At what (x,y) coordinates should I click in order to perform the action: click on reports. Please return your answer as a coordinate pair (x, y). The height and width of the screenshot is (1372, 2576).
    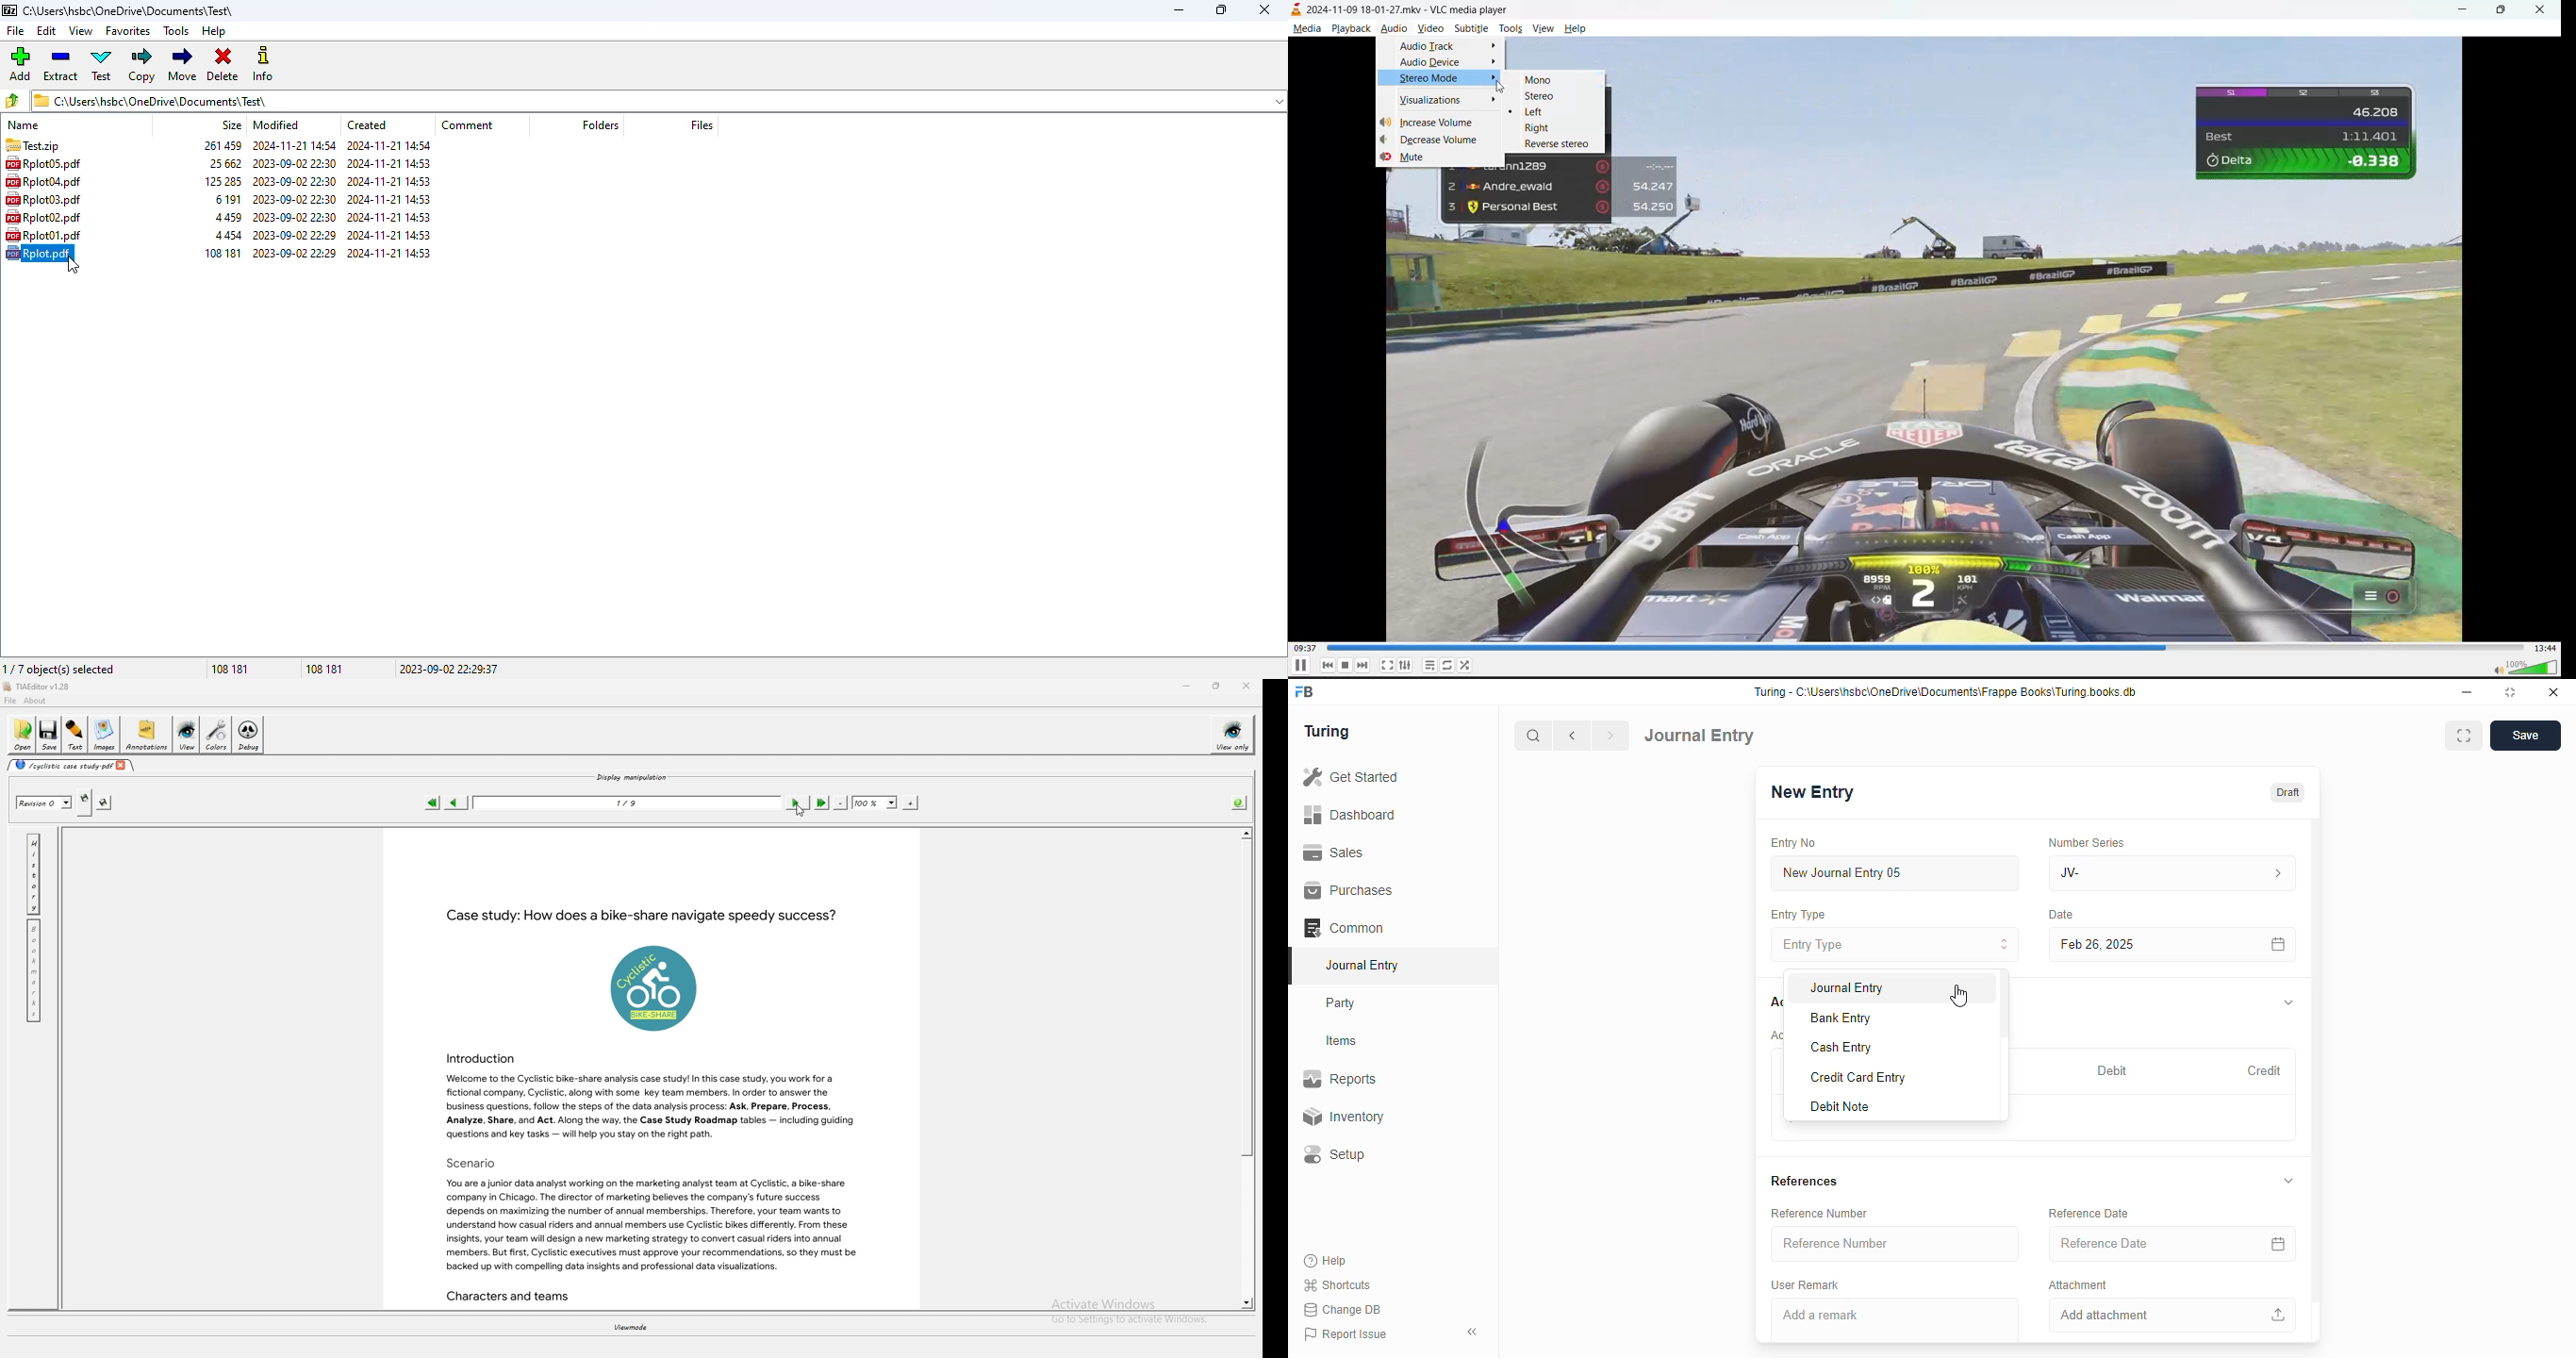
    Looking at the image, I should click on (1341, 1079).